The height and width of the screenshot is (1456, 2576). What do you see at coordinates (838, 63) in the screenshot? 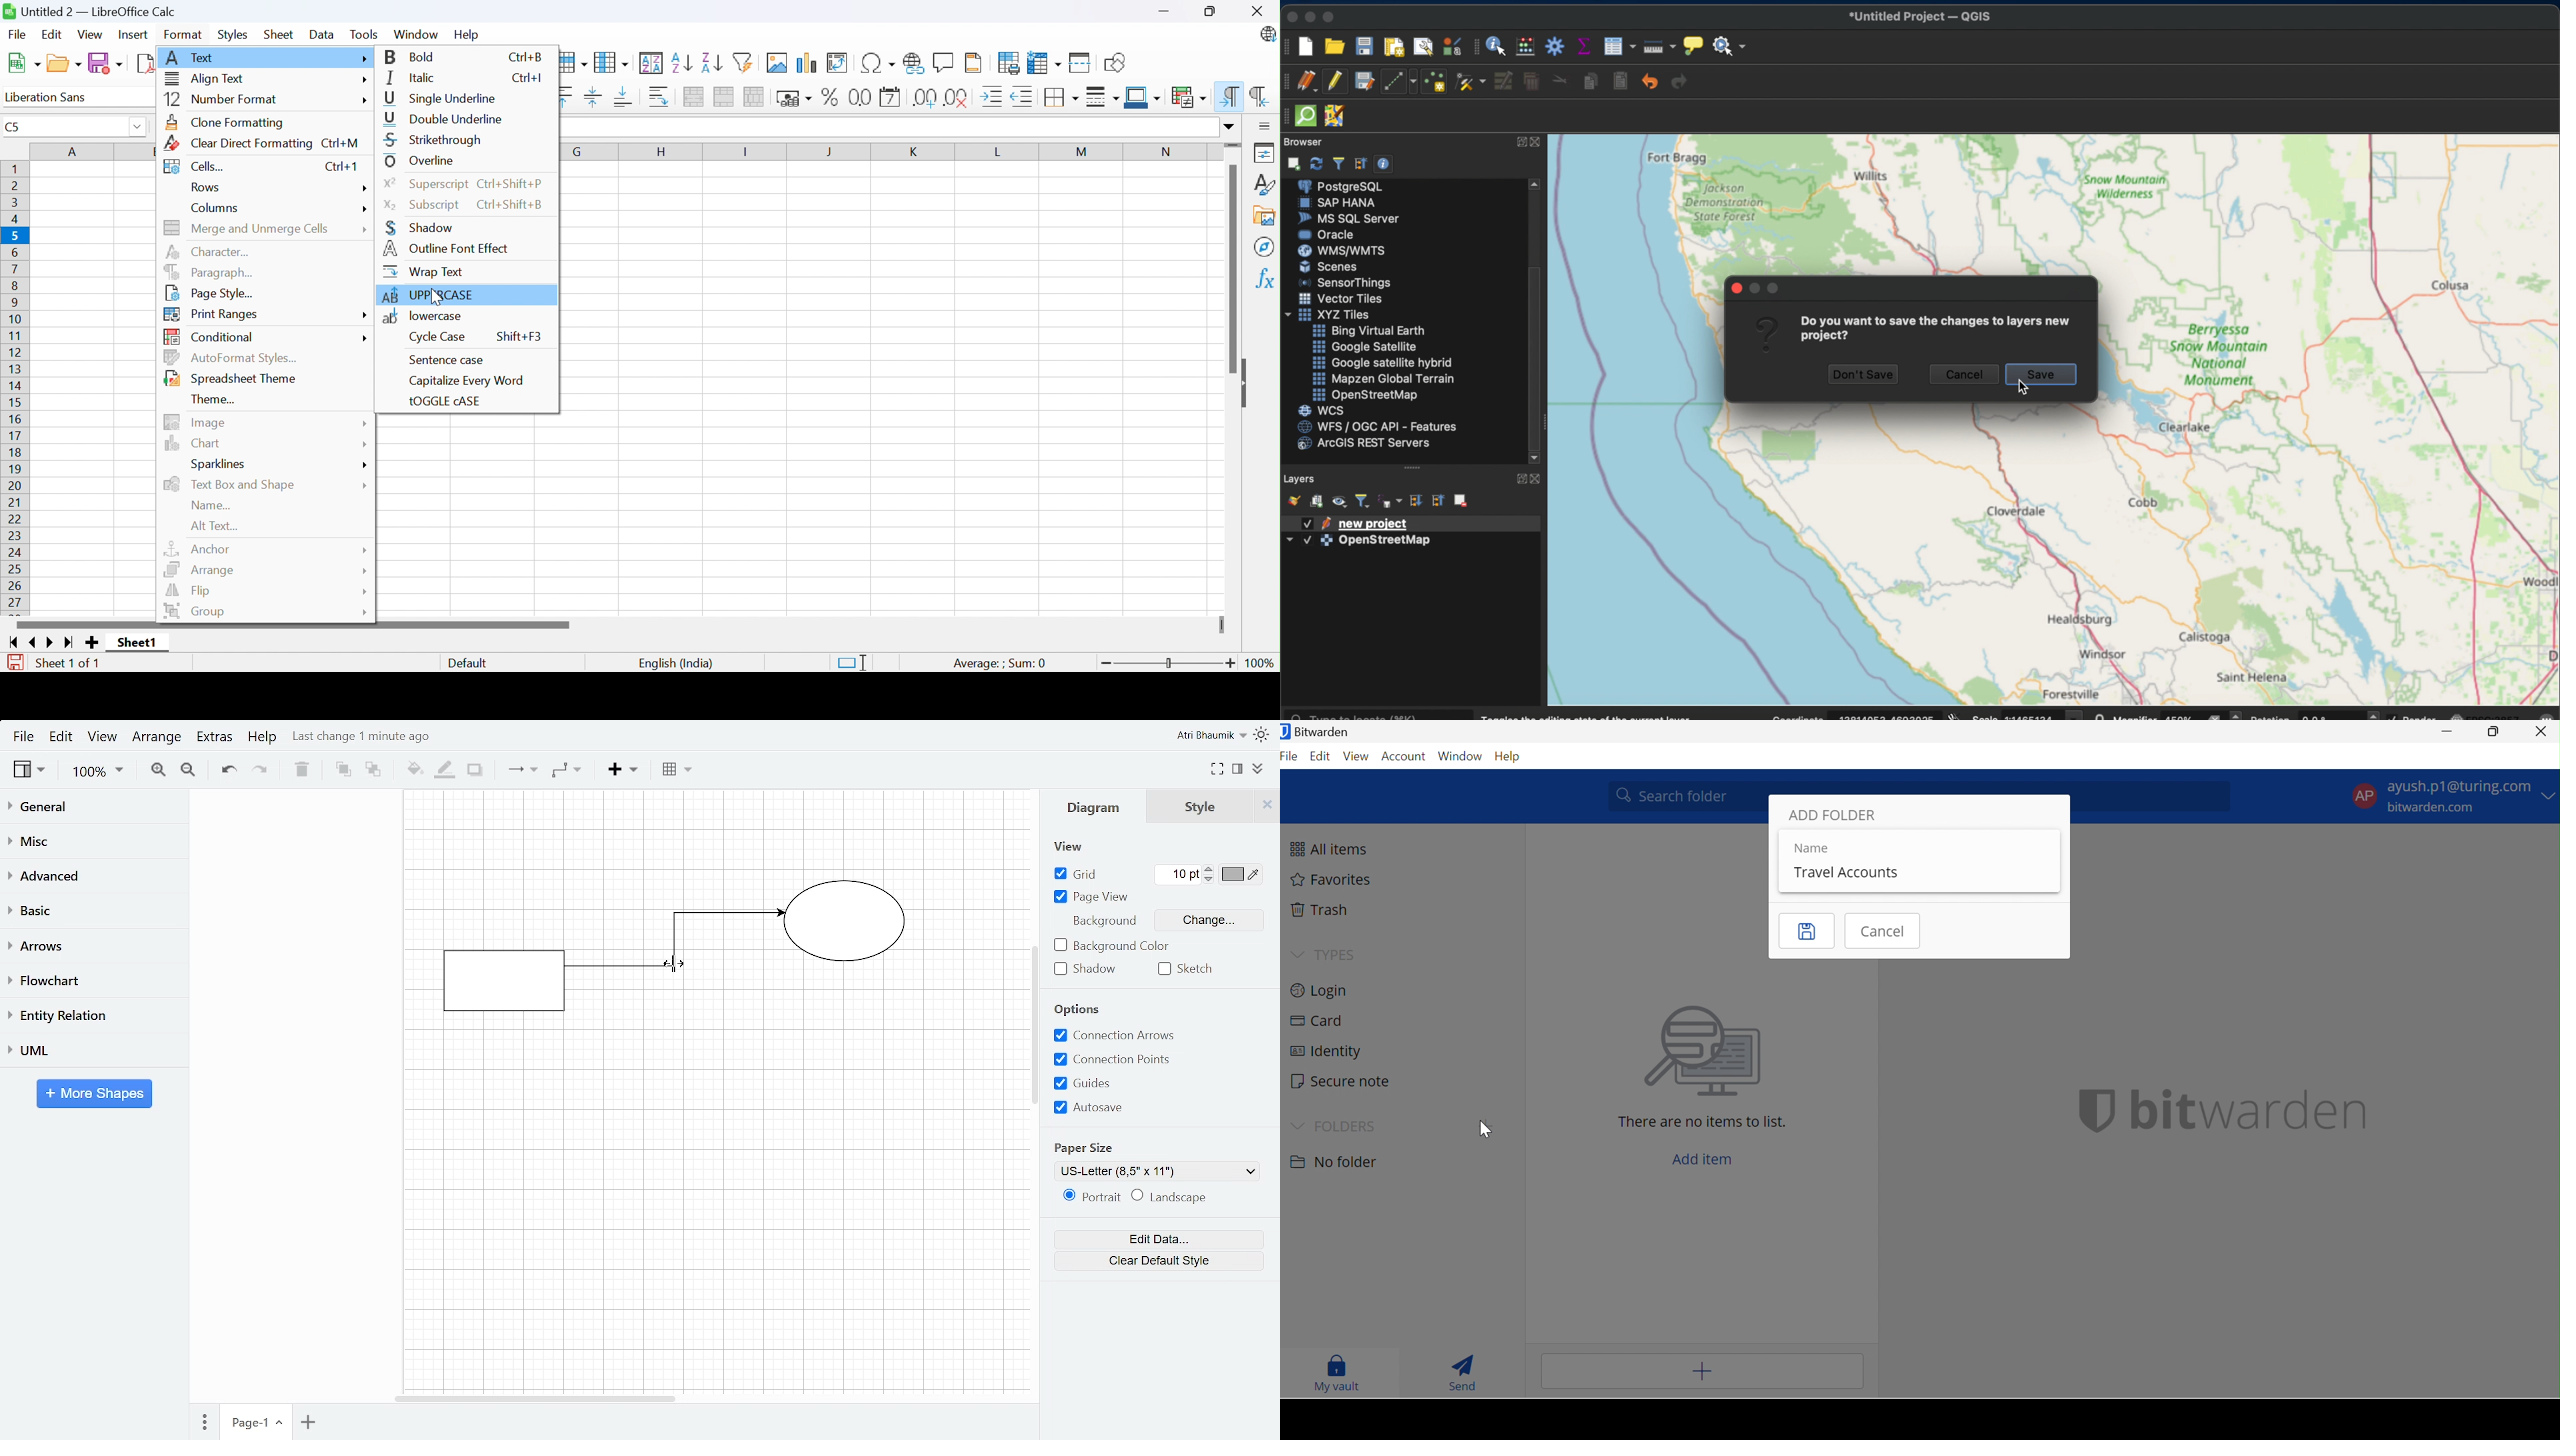
I see `Insert or edit pivot table` at bounding box center [838, 63].